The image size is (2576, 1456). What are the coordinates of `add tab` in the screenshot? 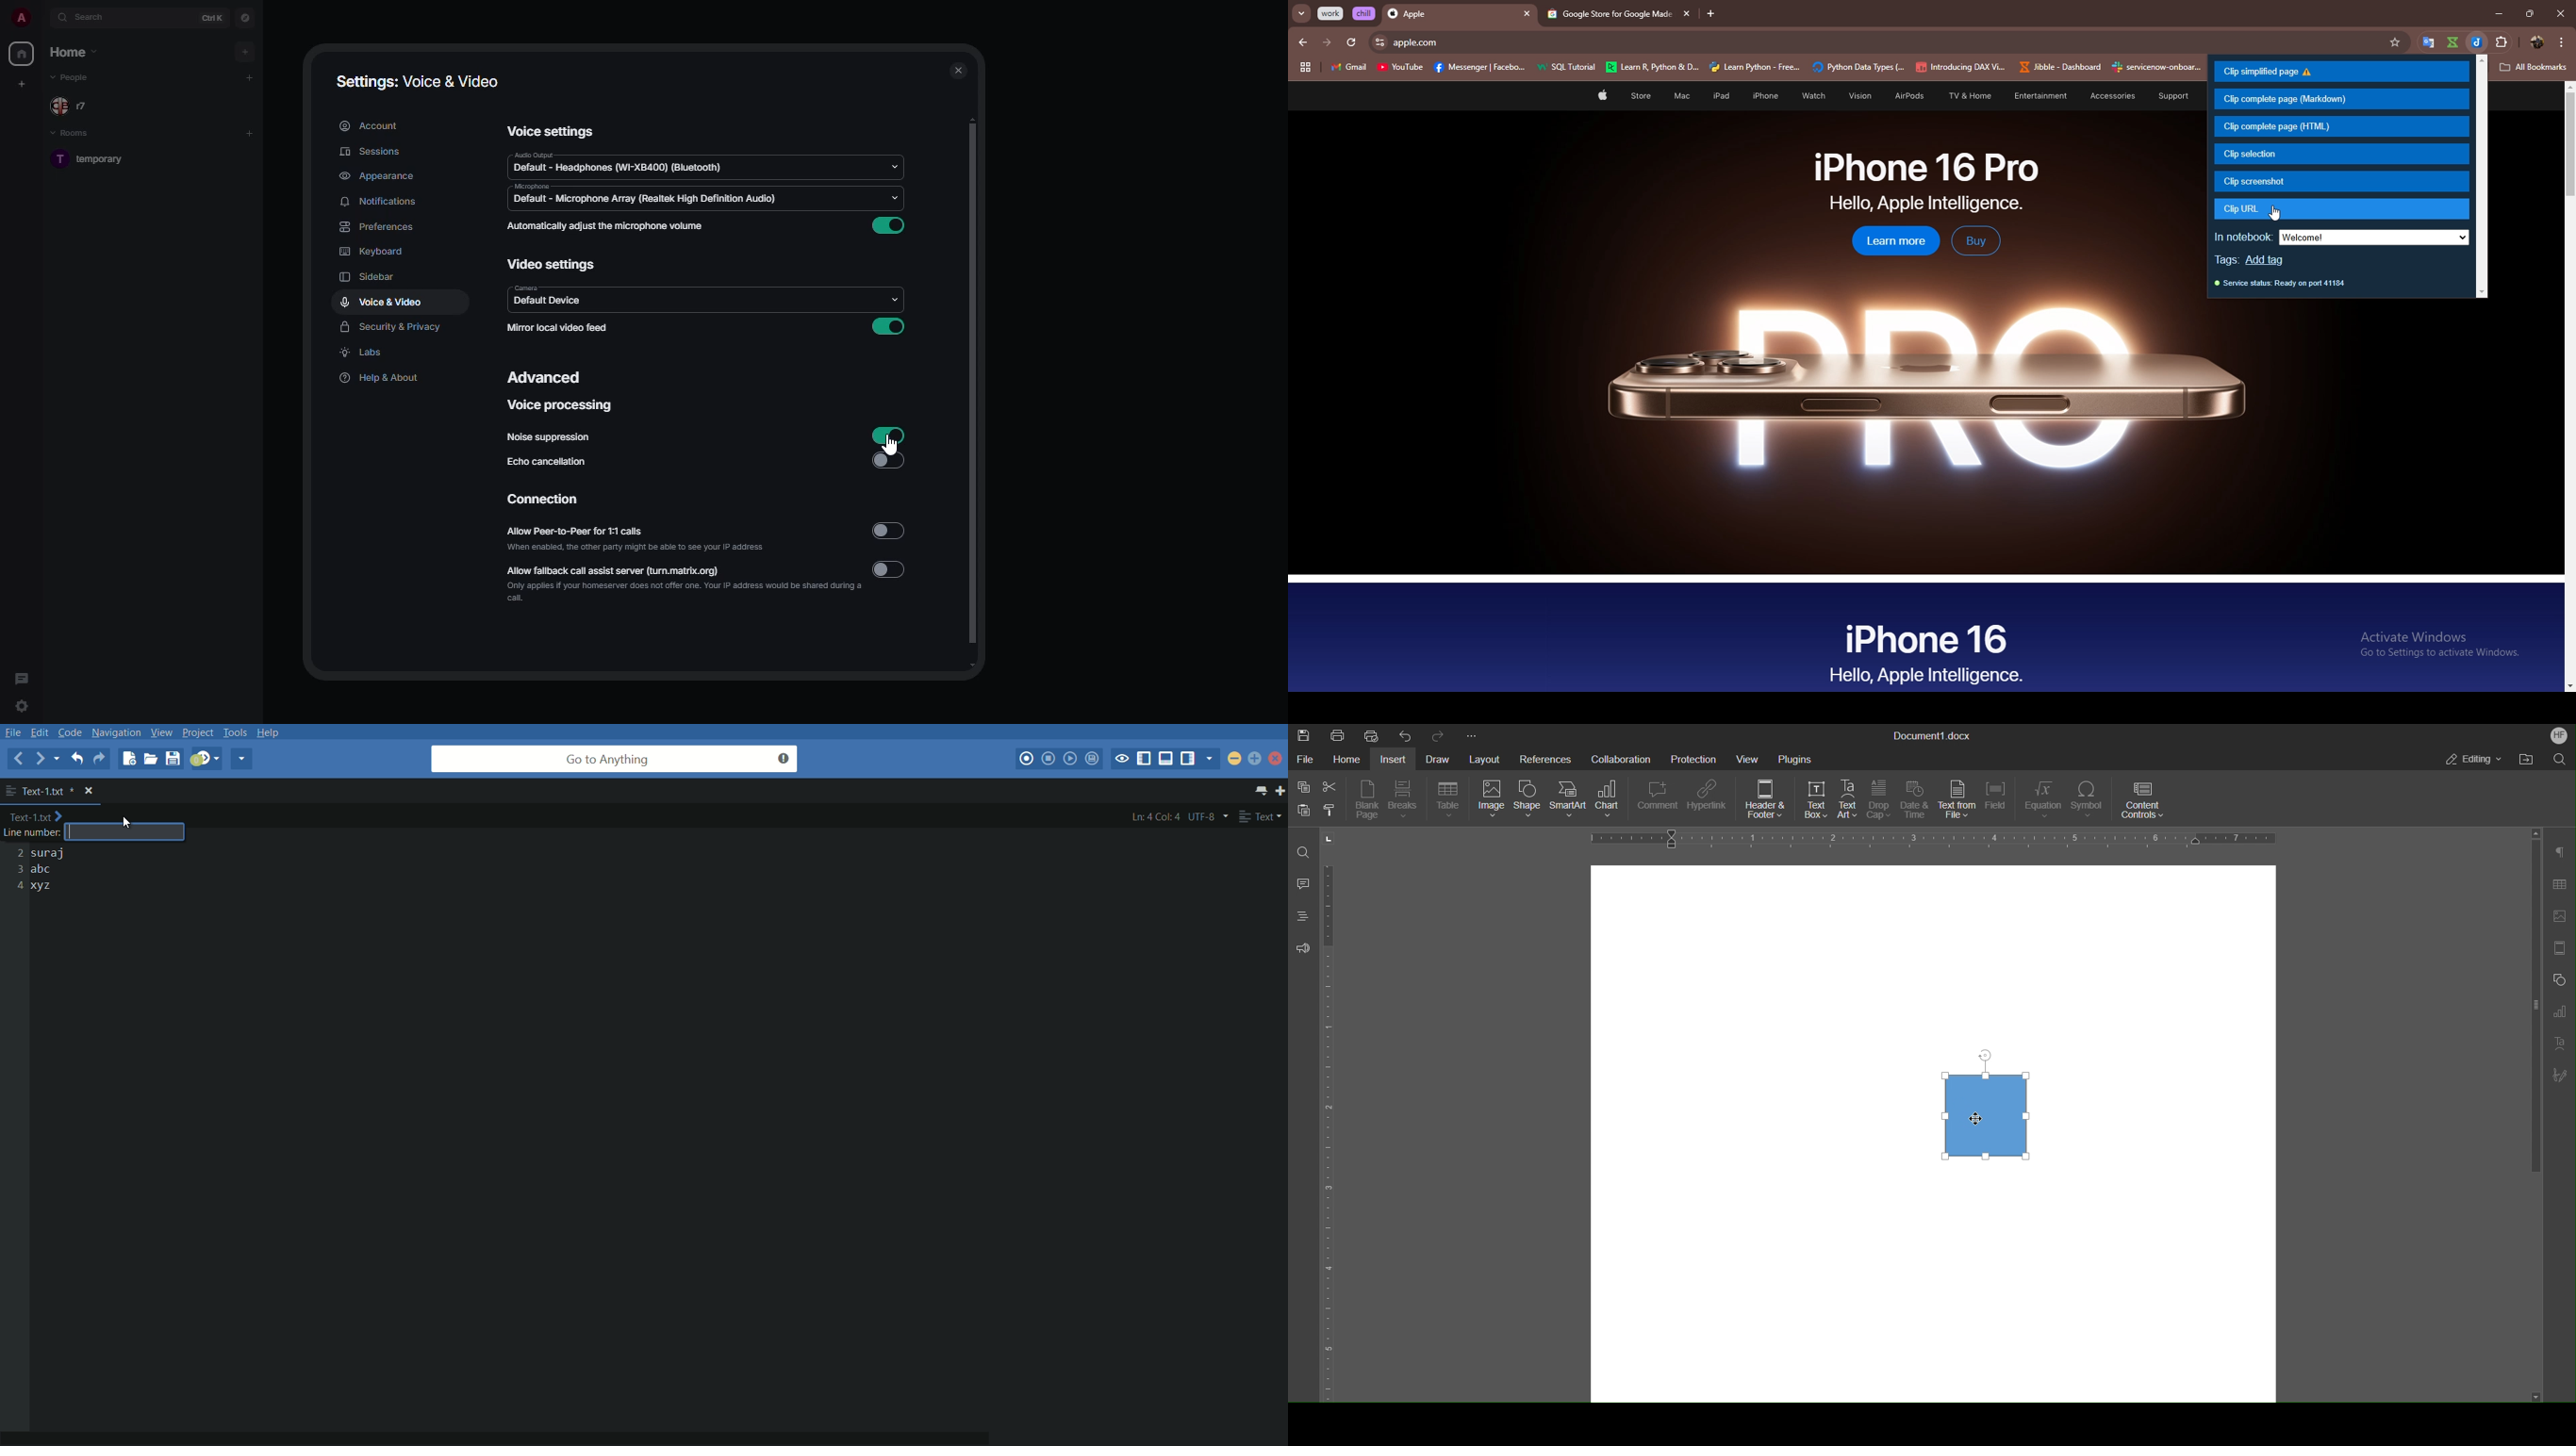 It's located at (1711, 14).